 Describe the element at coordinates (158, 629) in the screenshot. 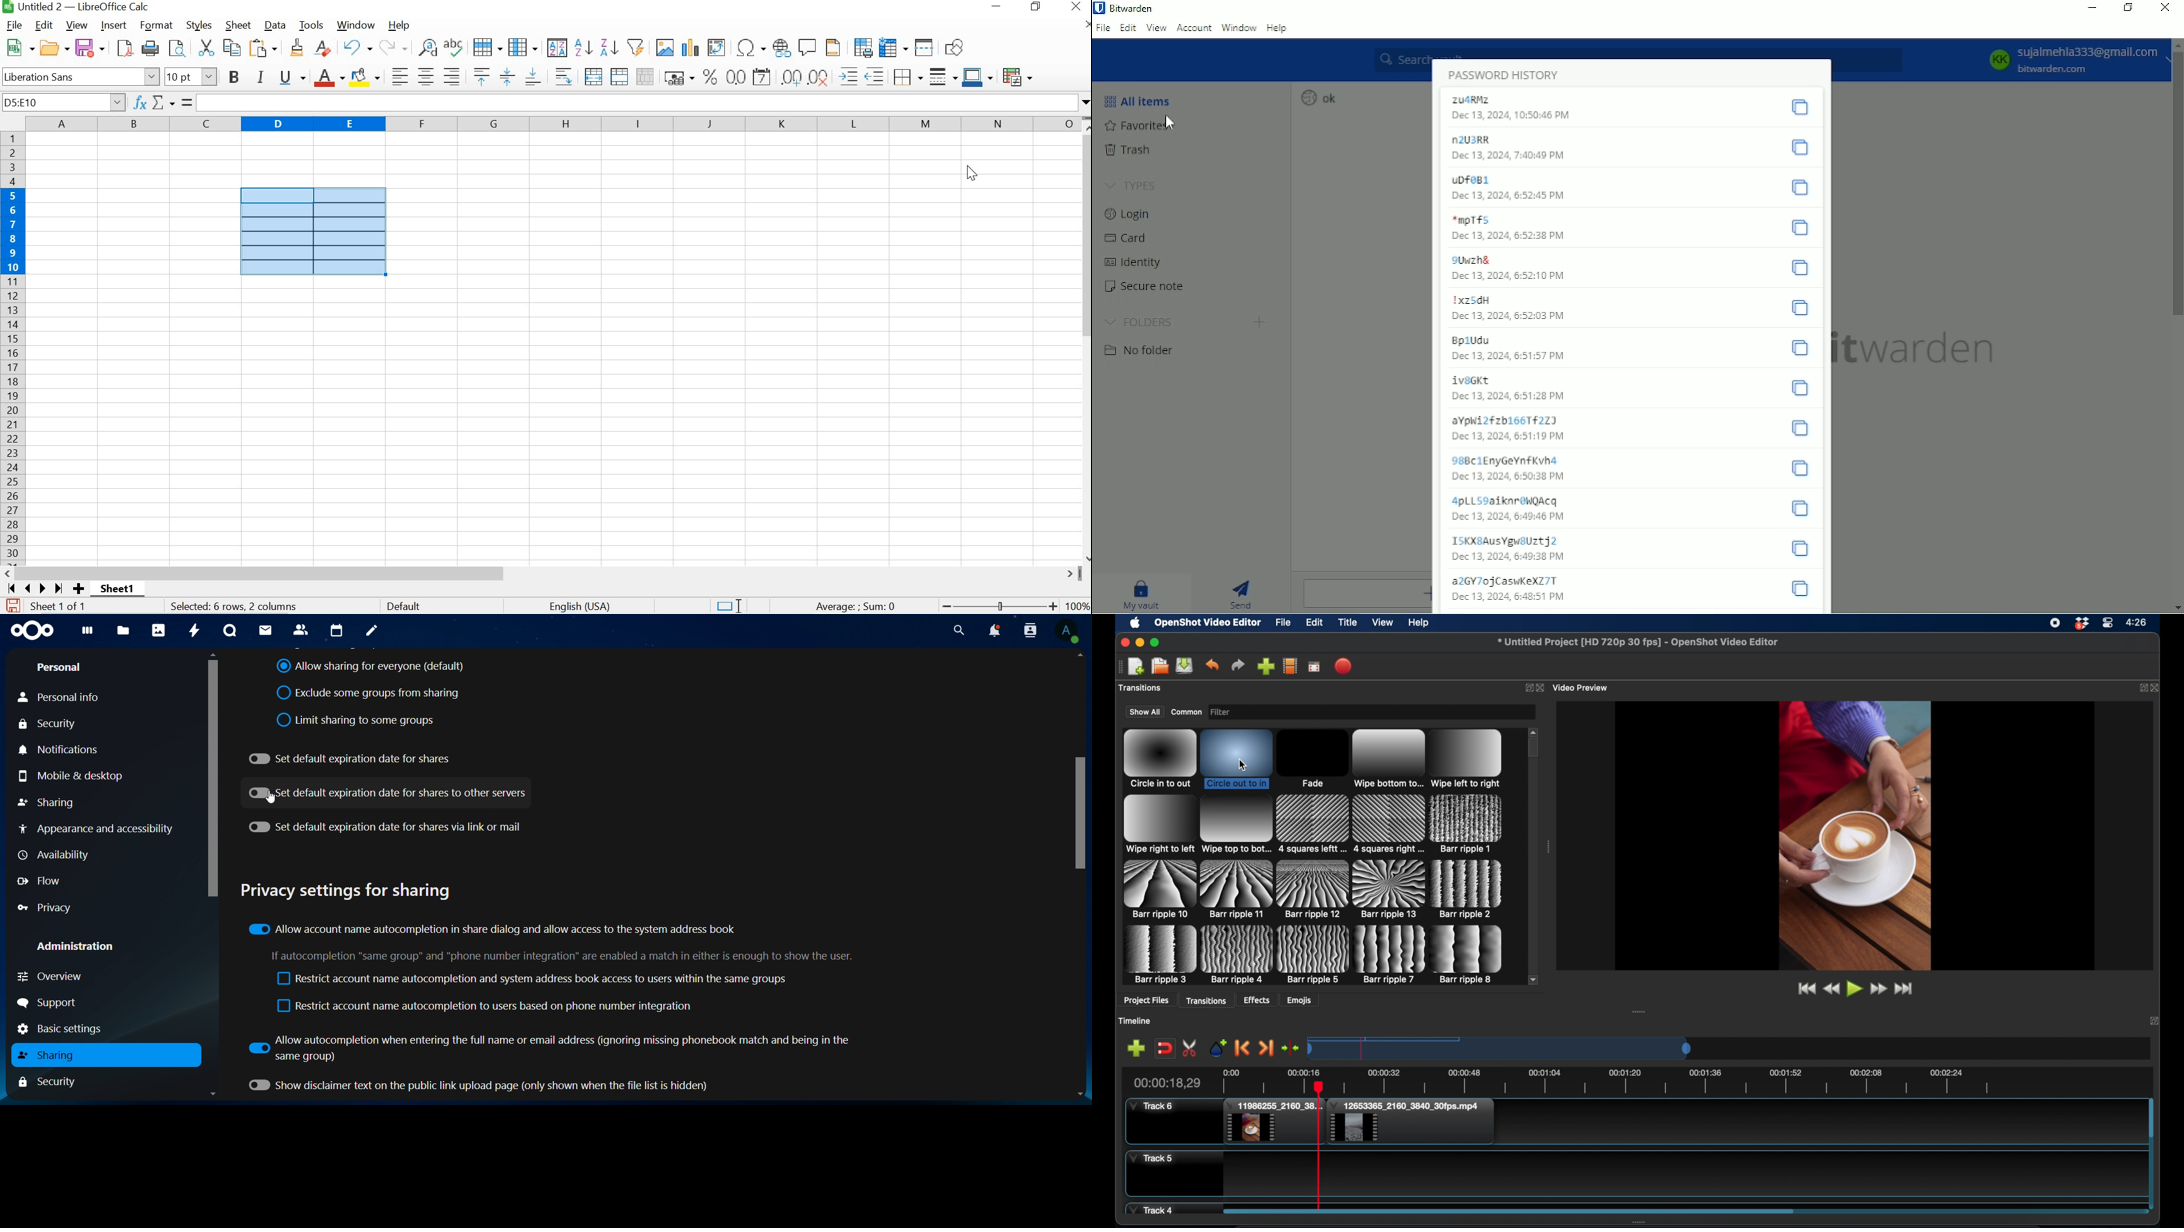

I see `photos` at that location.